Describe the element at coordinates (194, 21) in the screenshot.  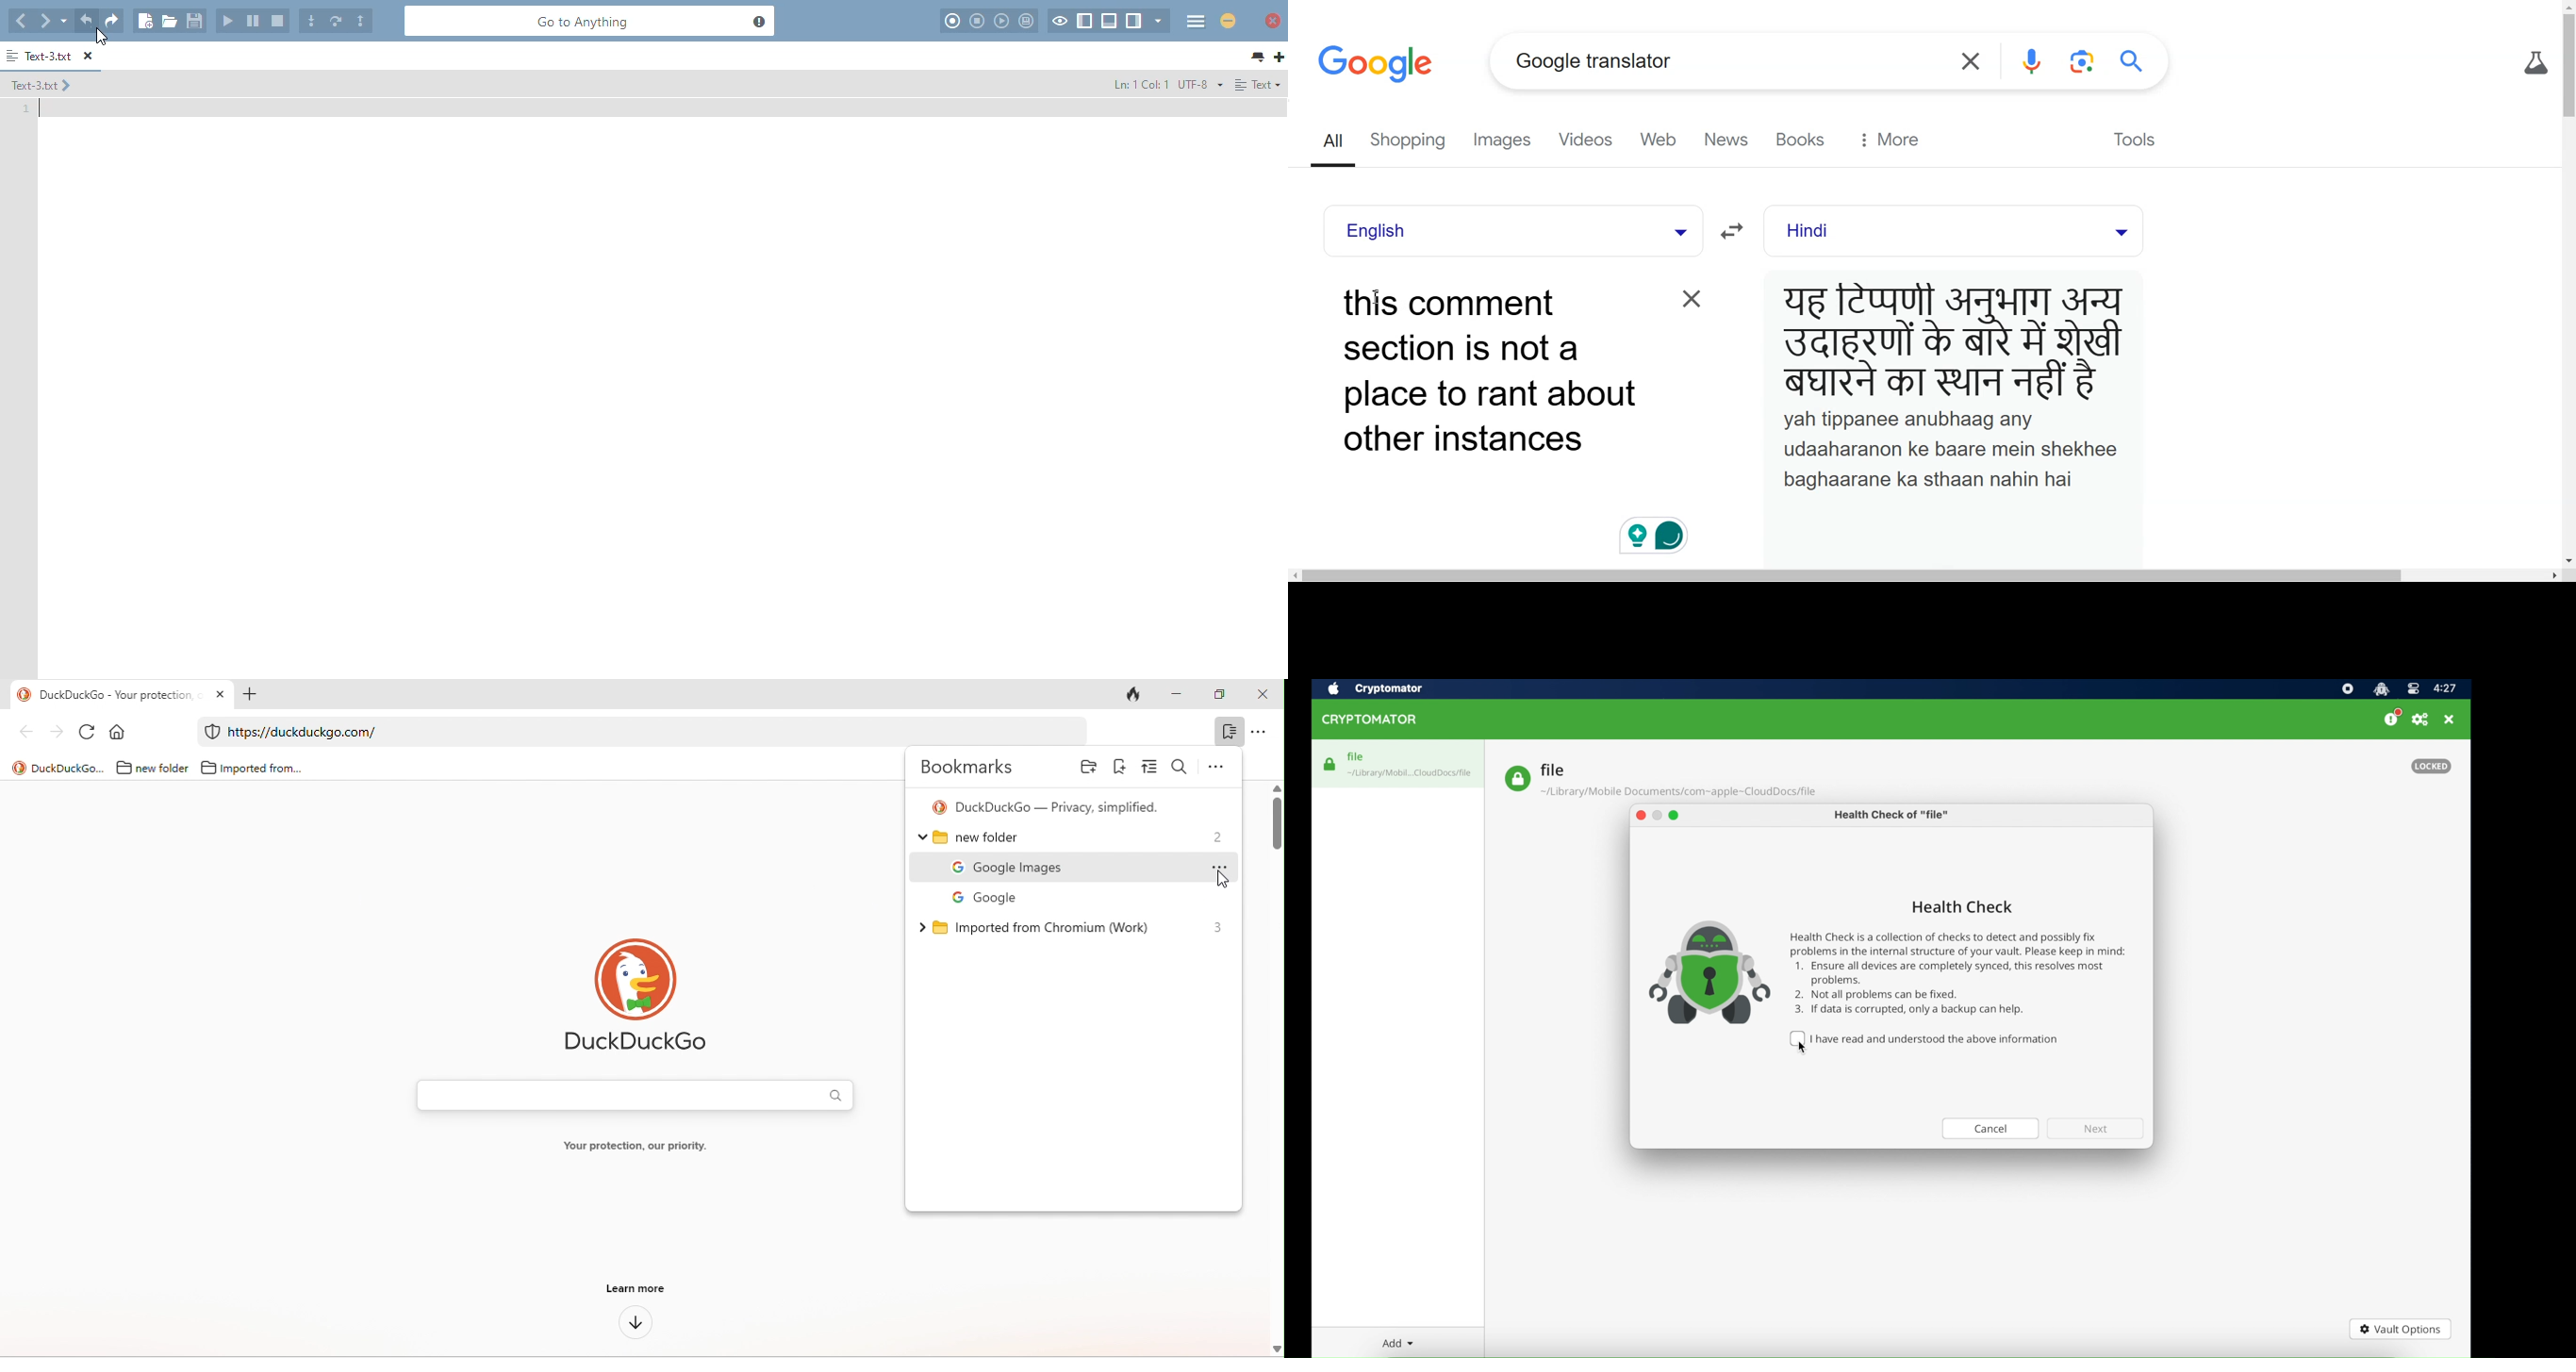
I see `save file` at that location.